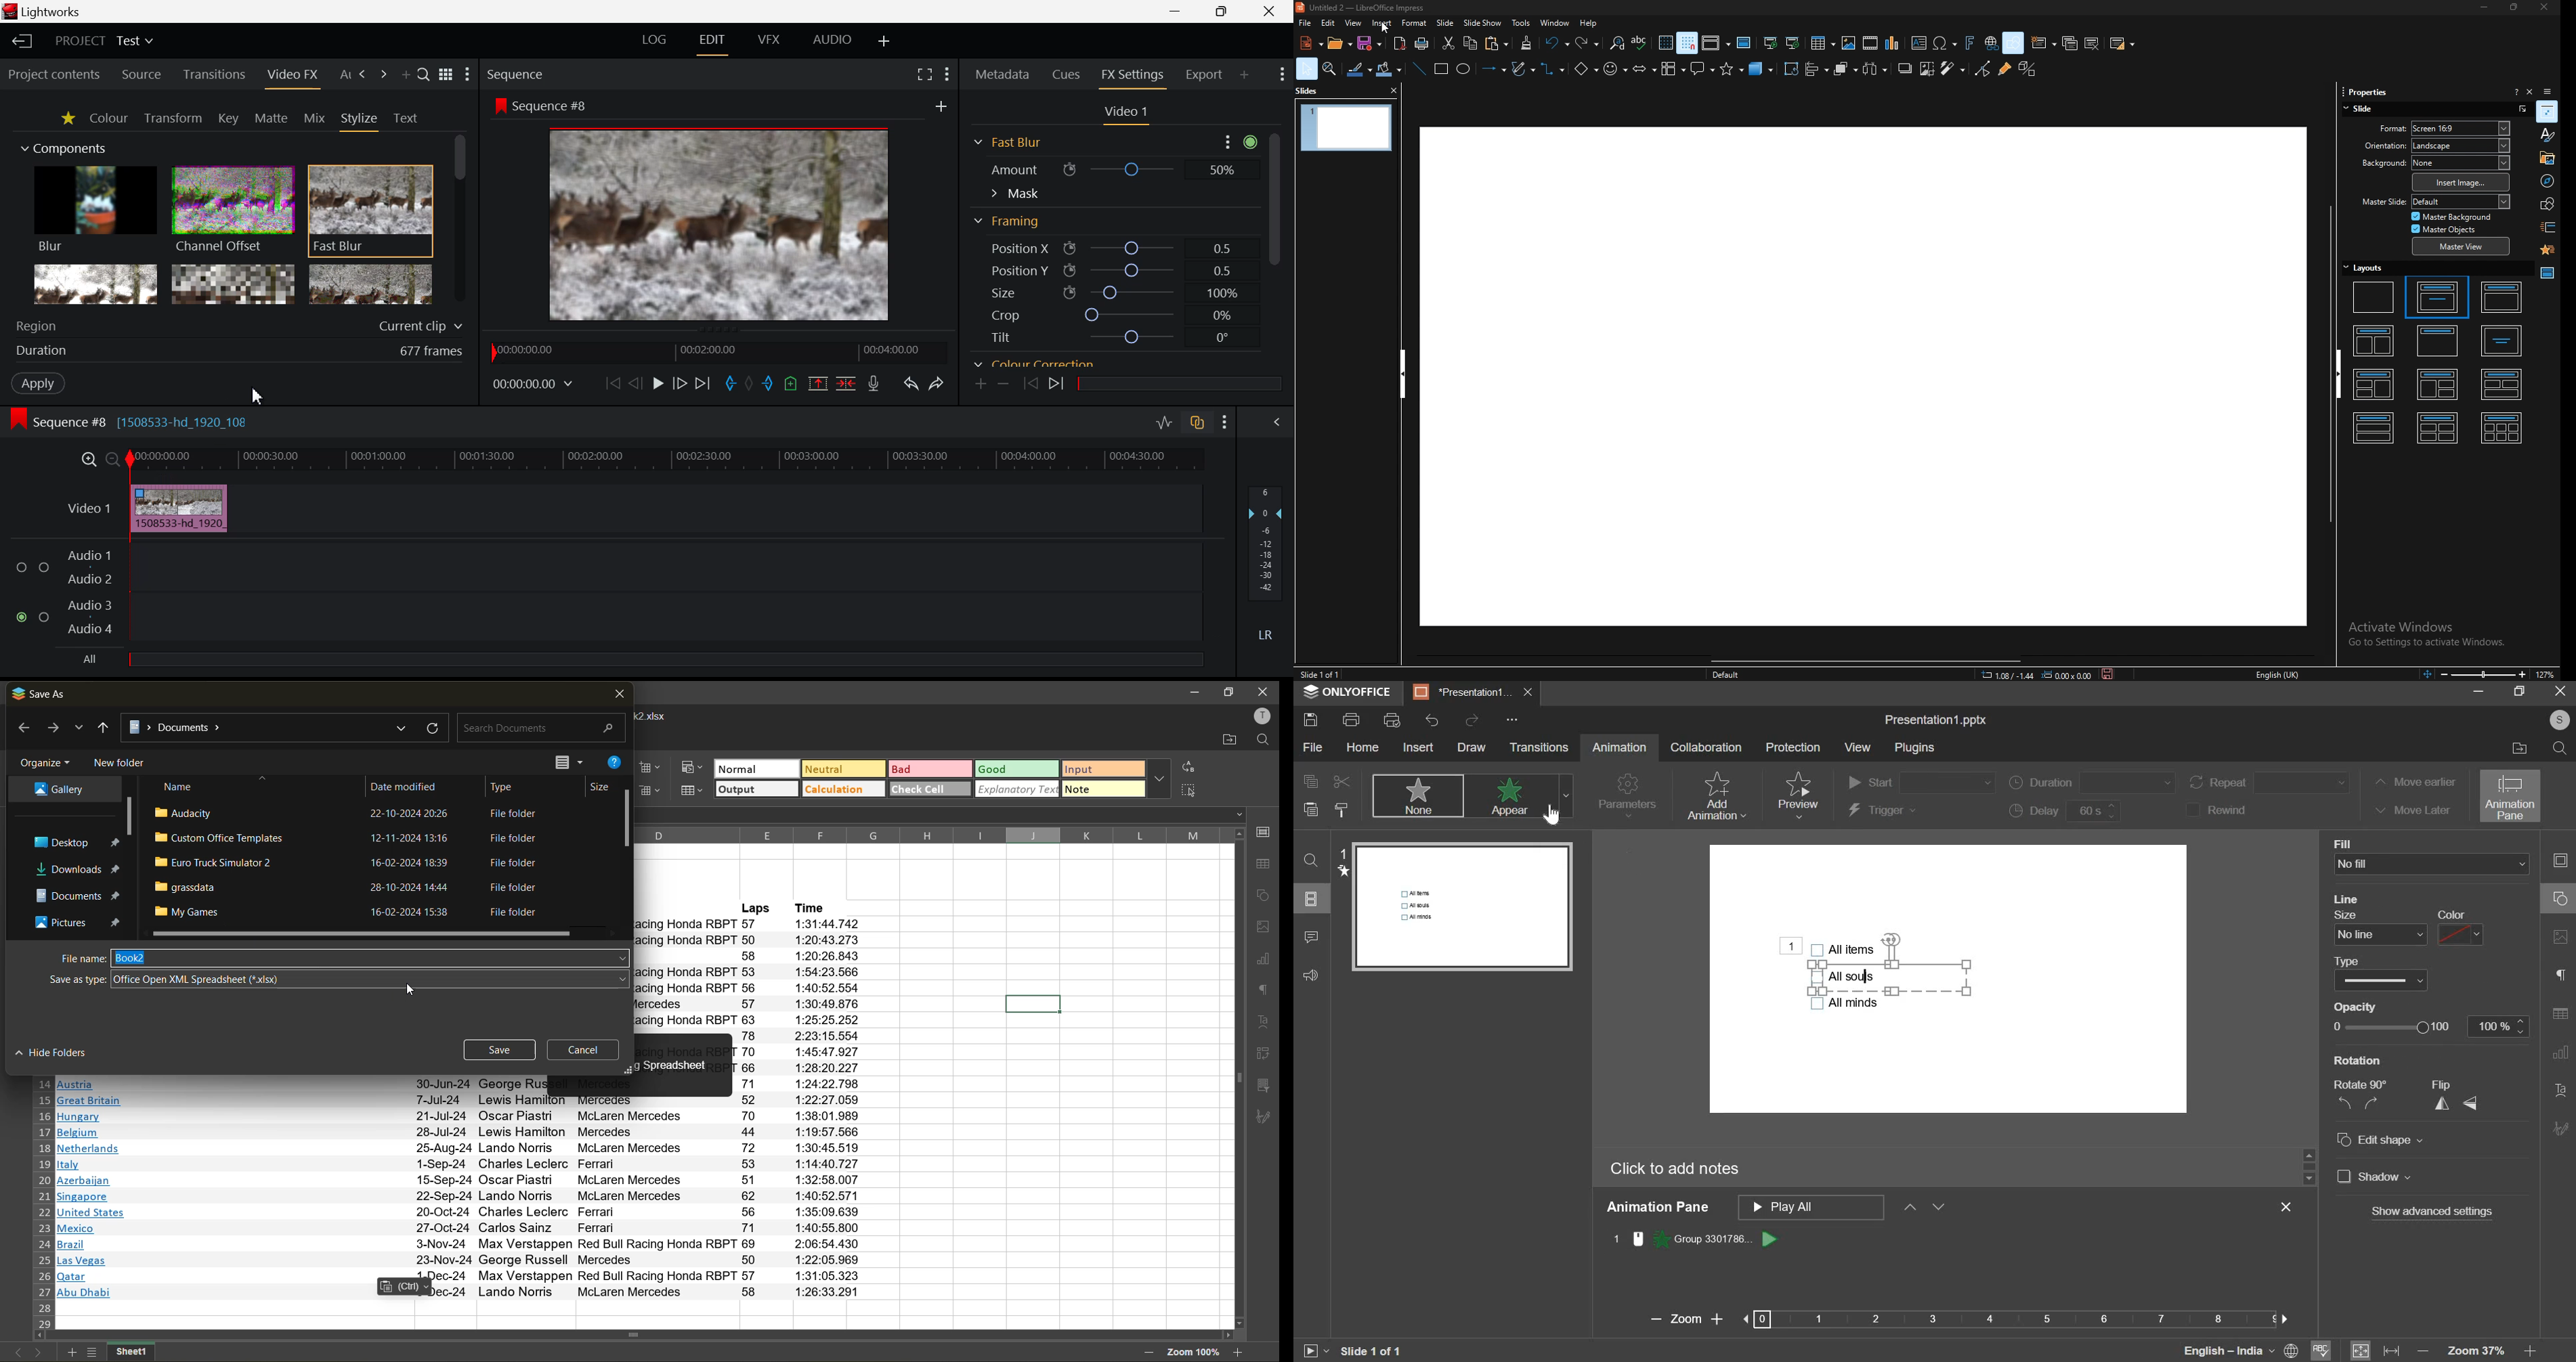  Describe the element at coordinates (2376, 1349) in the screenshot. I see `fit` at that location.